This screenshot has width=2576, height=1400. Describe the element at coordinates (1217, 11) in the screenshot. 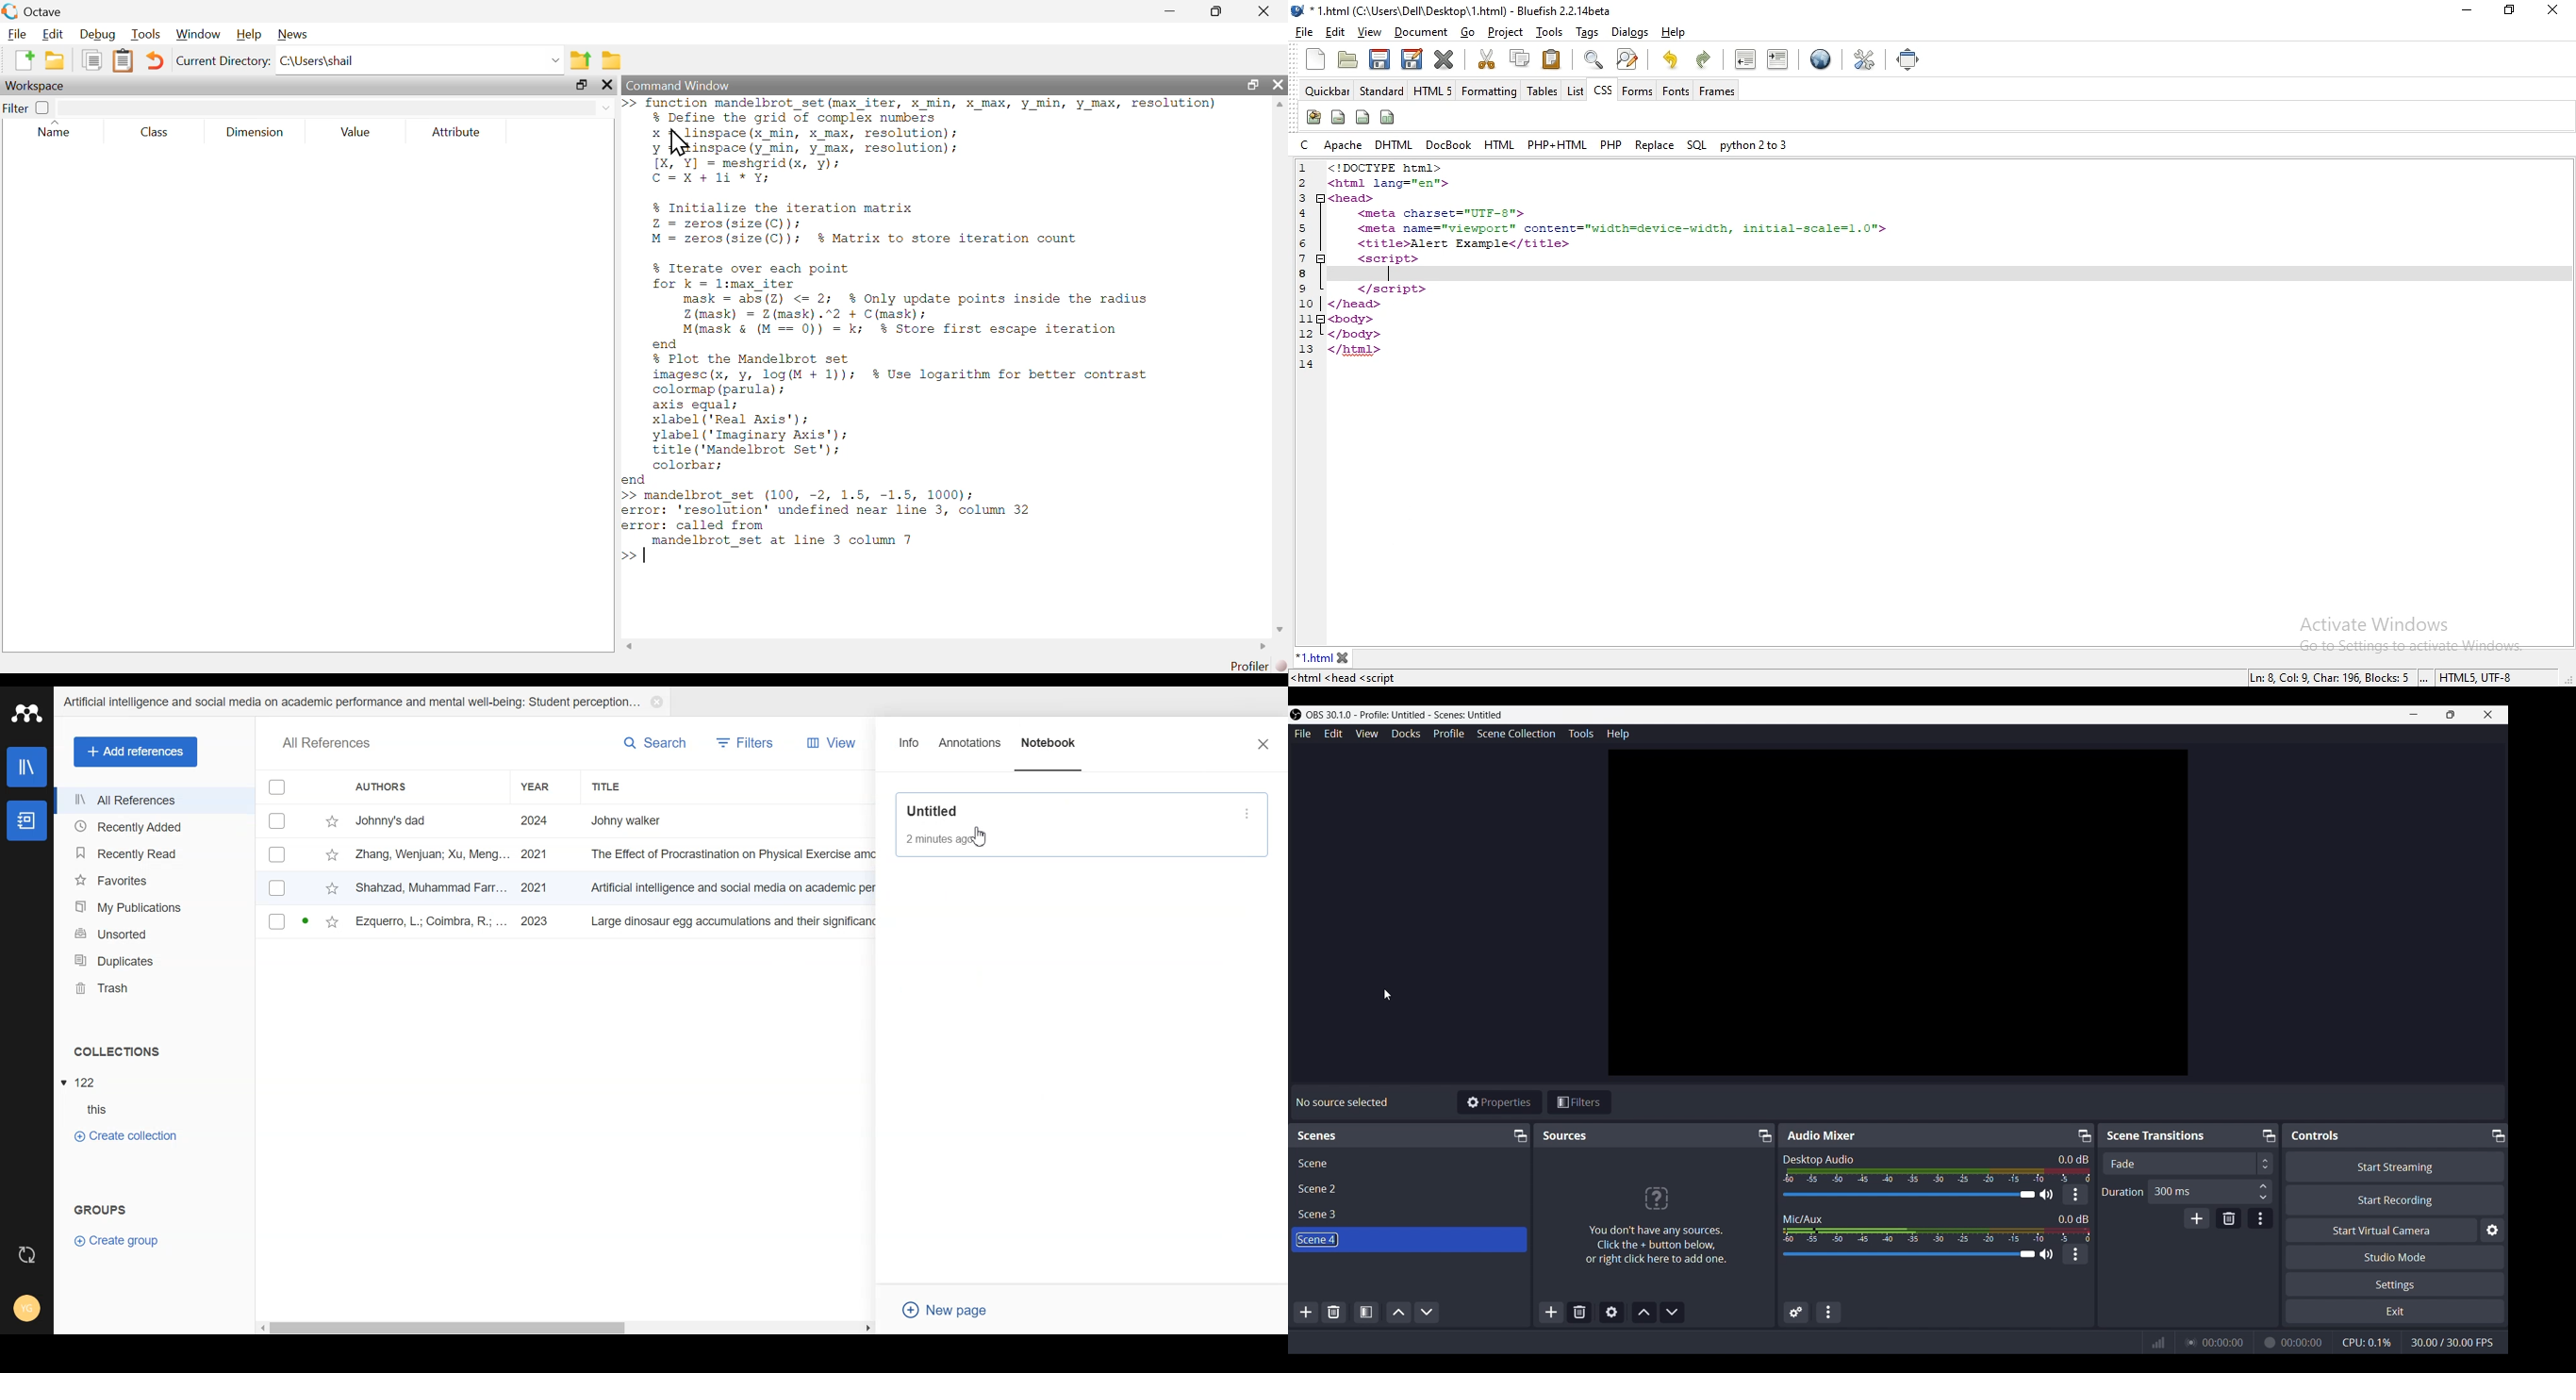

I see `maximize` at that location.